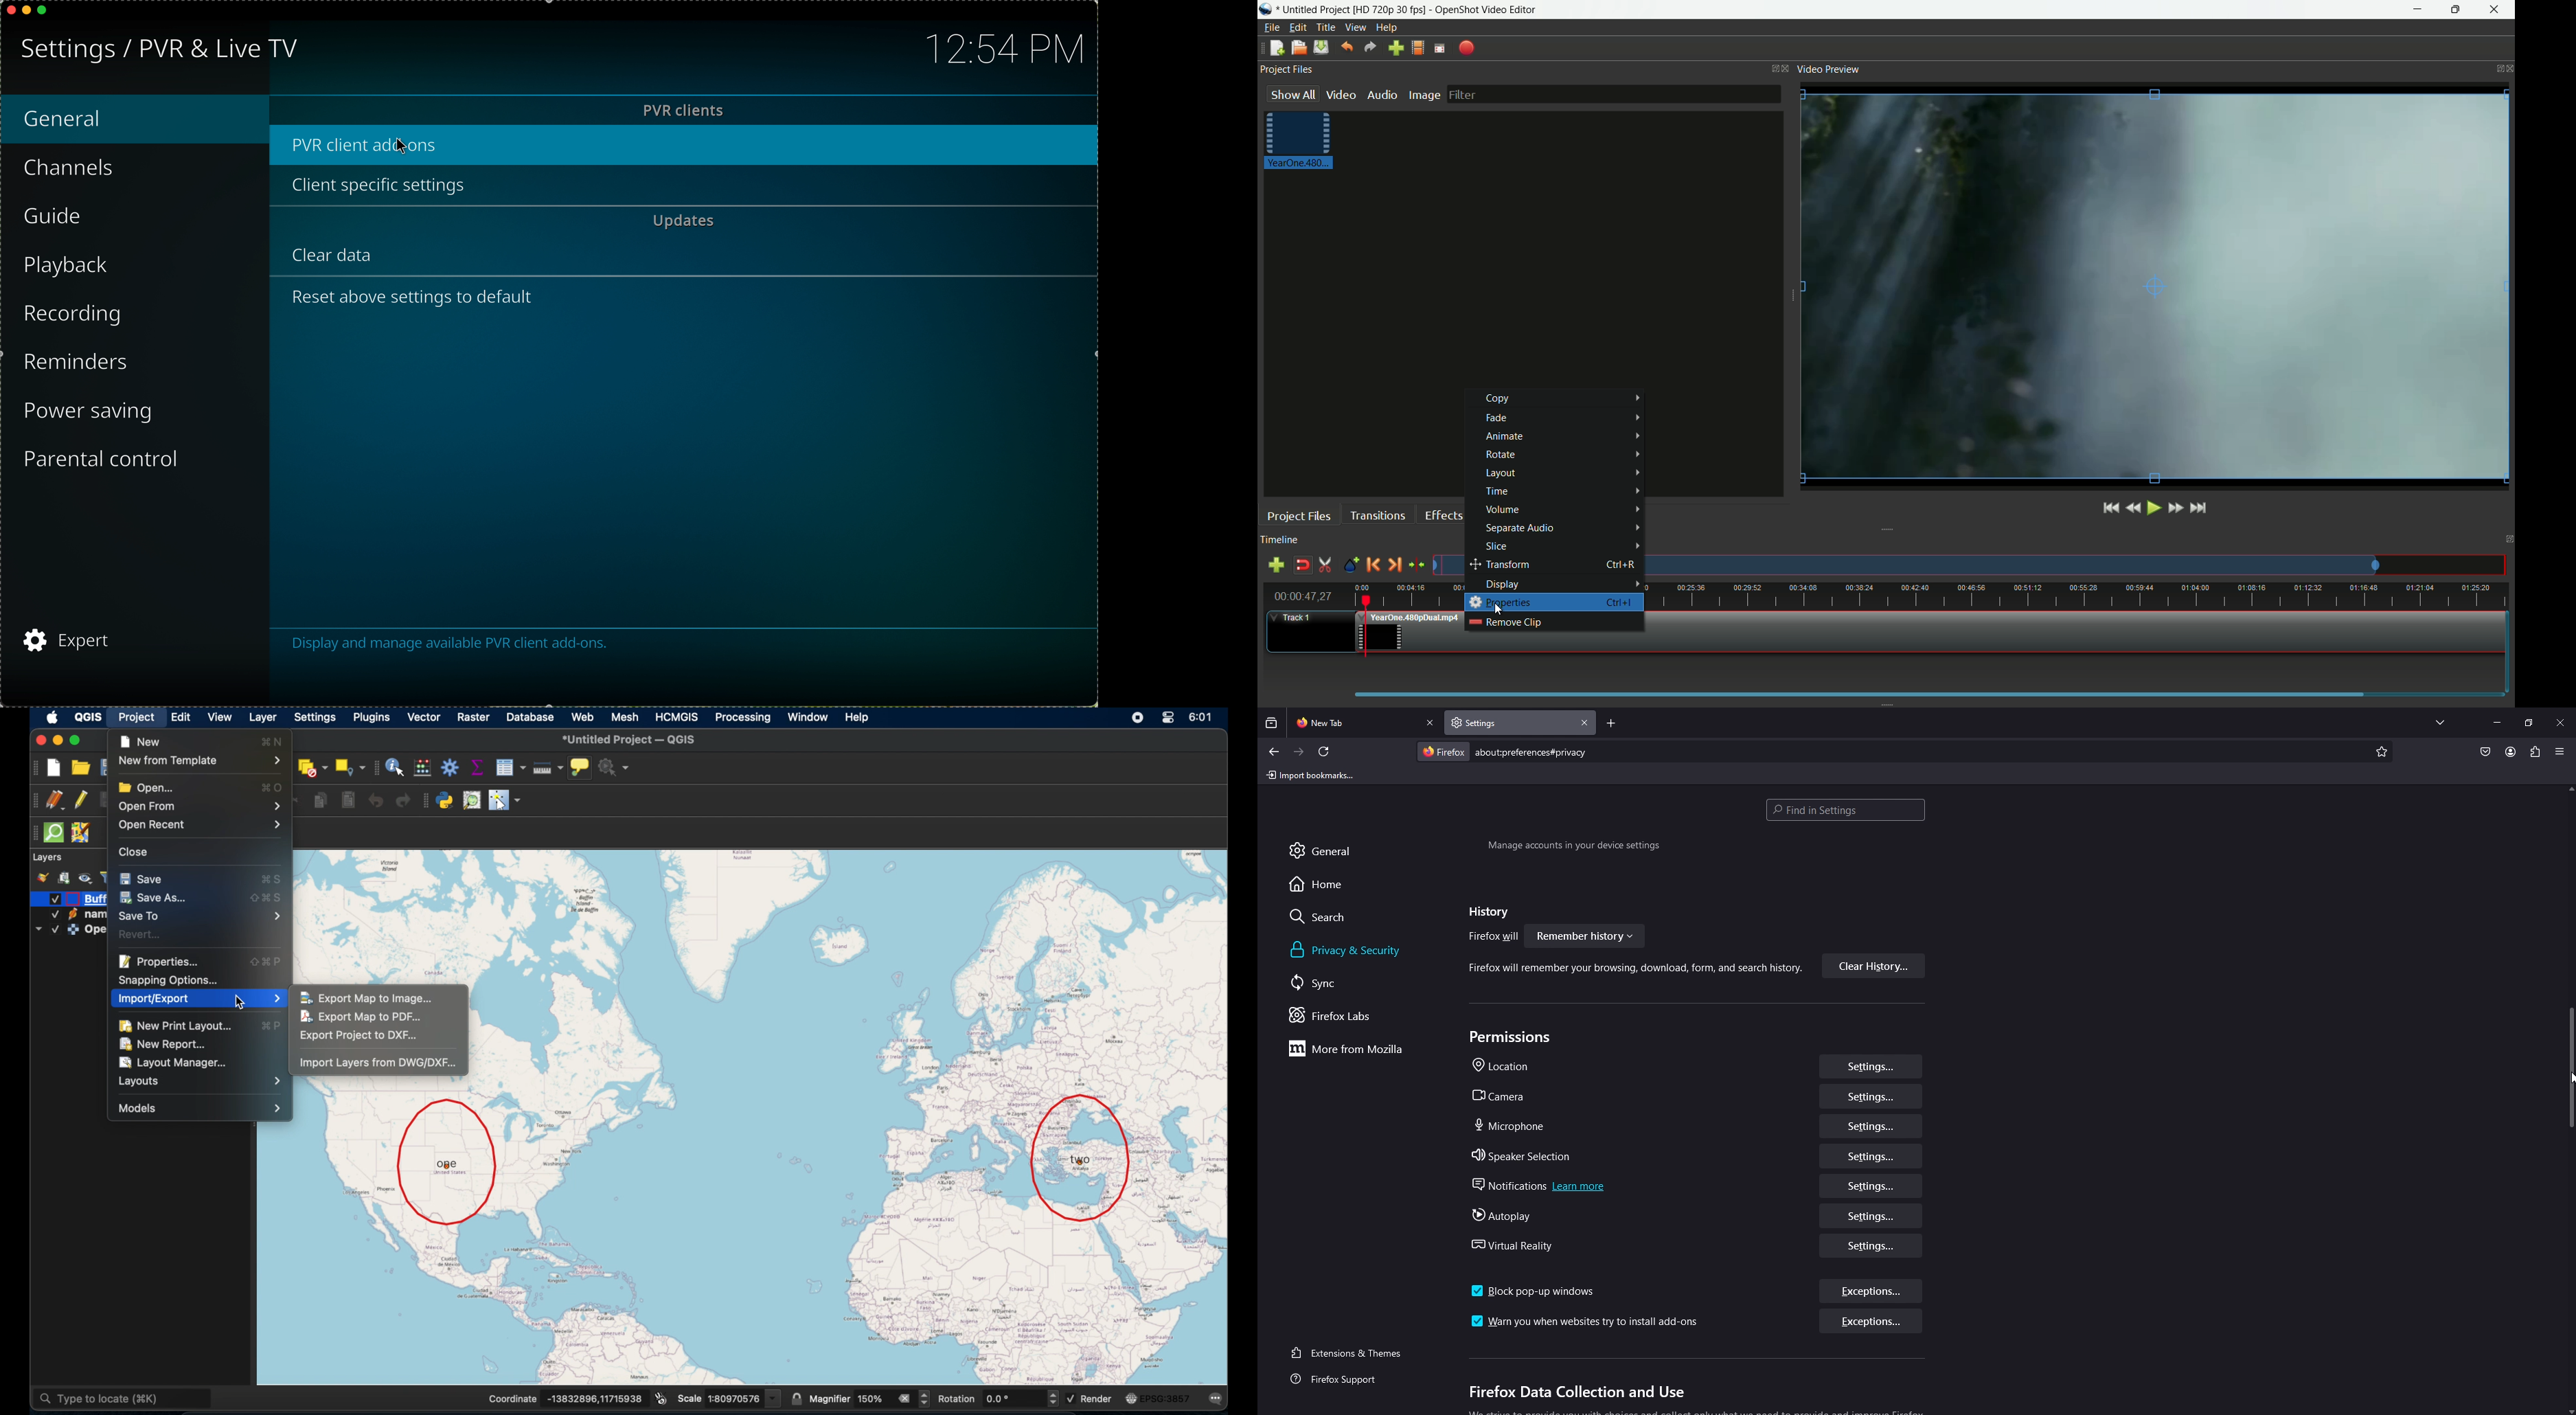  What do you see at coordinates (1423, 96) in the screenshot?
I see `image` at bounding box center [1423, 96].